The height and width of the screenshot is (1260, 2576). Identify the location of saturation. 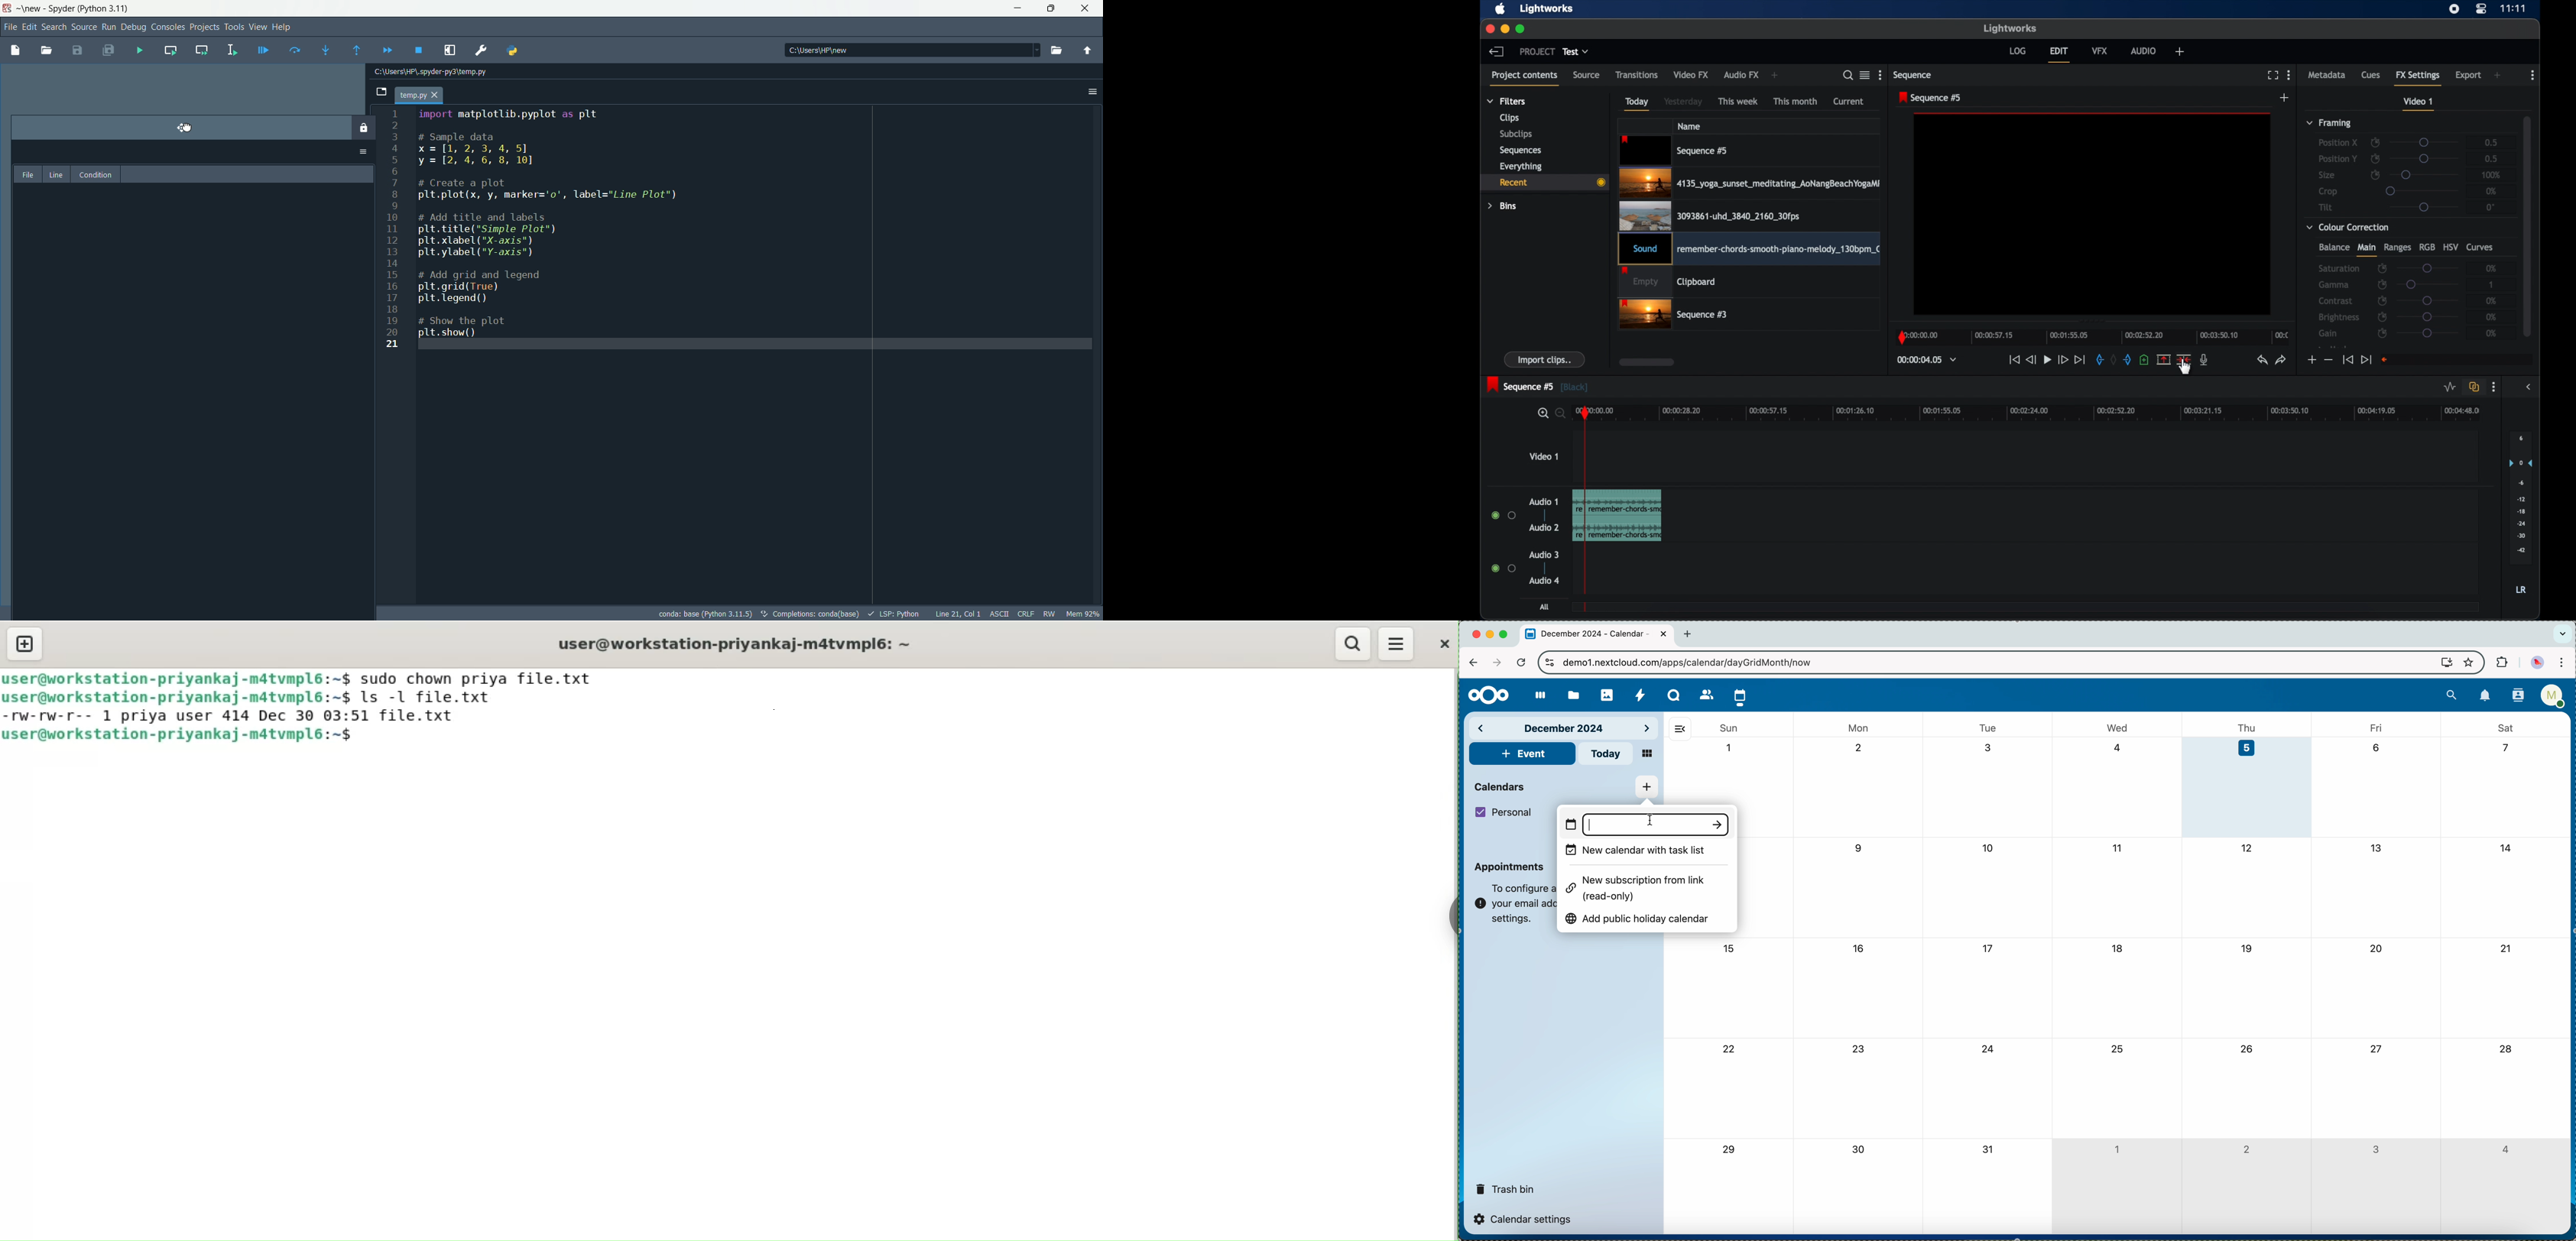
(2339, 268).